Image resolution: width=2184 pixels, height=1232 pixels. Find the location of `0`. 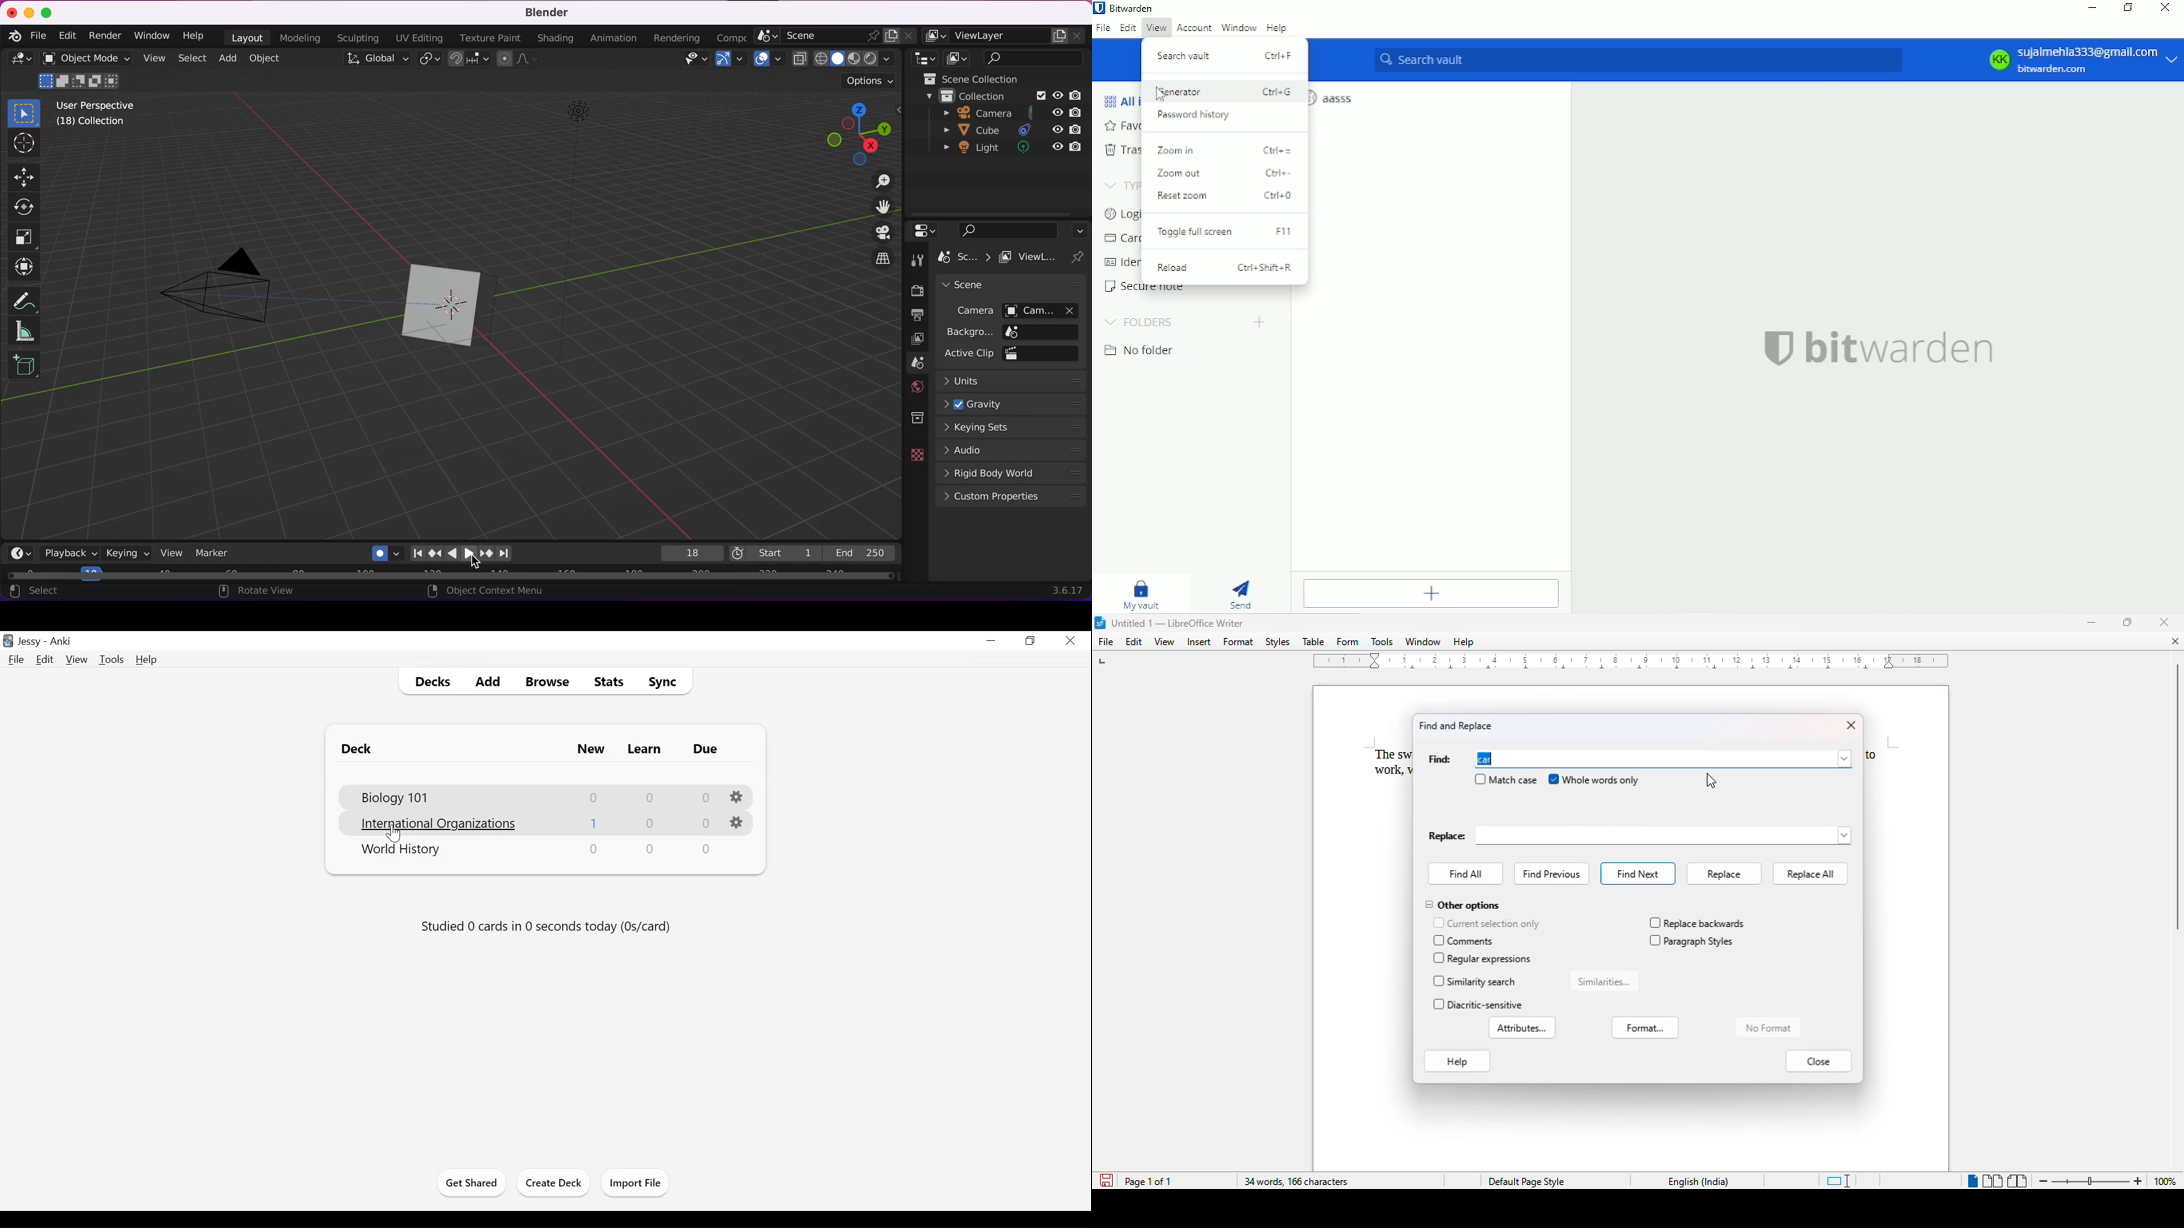

0 is located at coordinates (707, 851).